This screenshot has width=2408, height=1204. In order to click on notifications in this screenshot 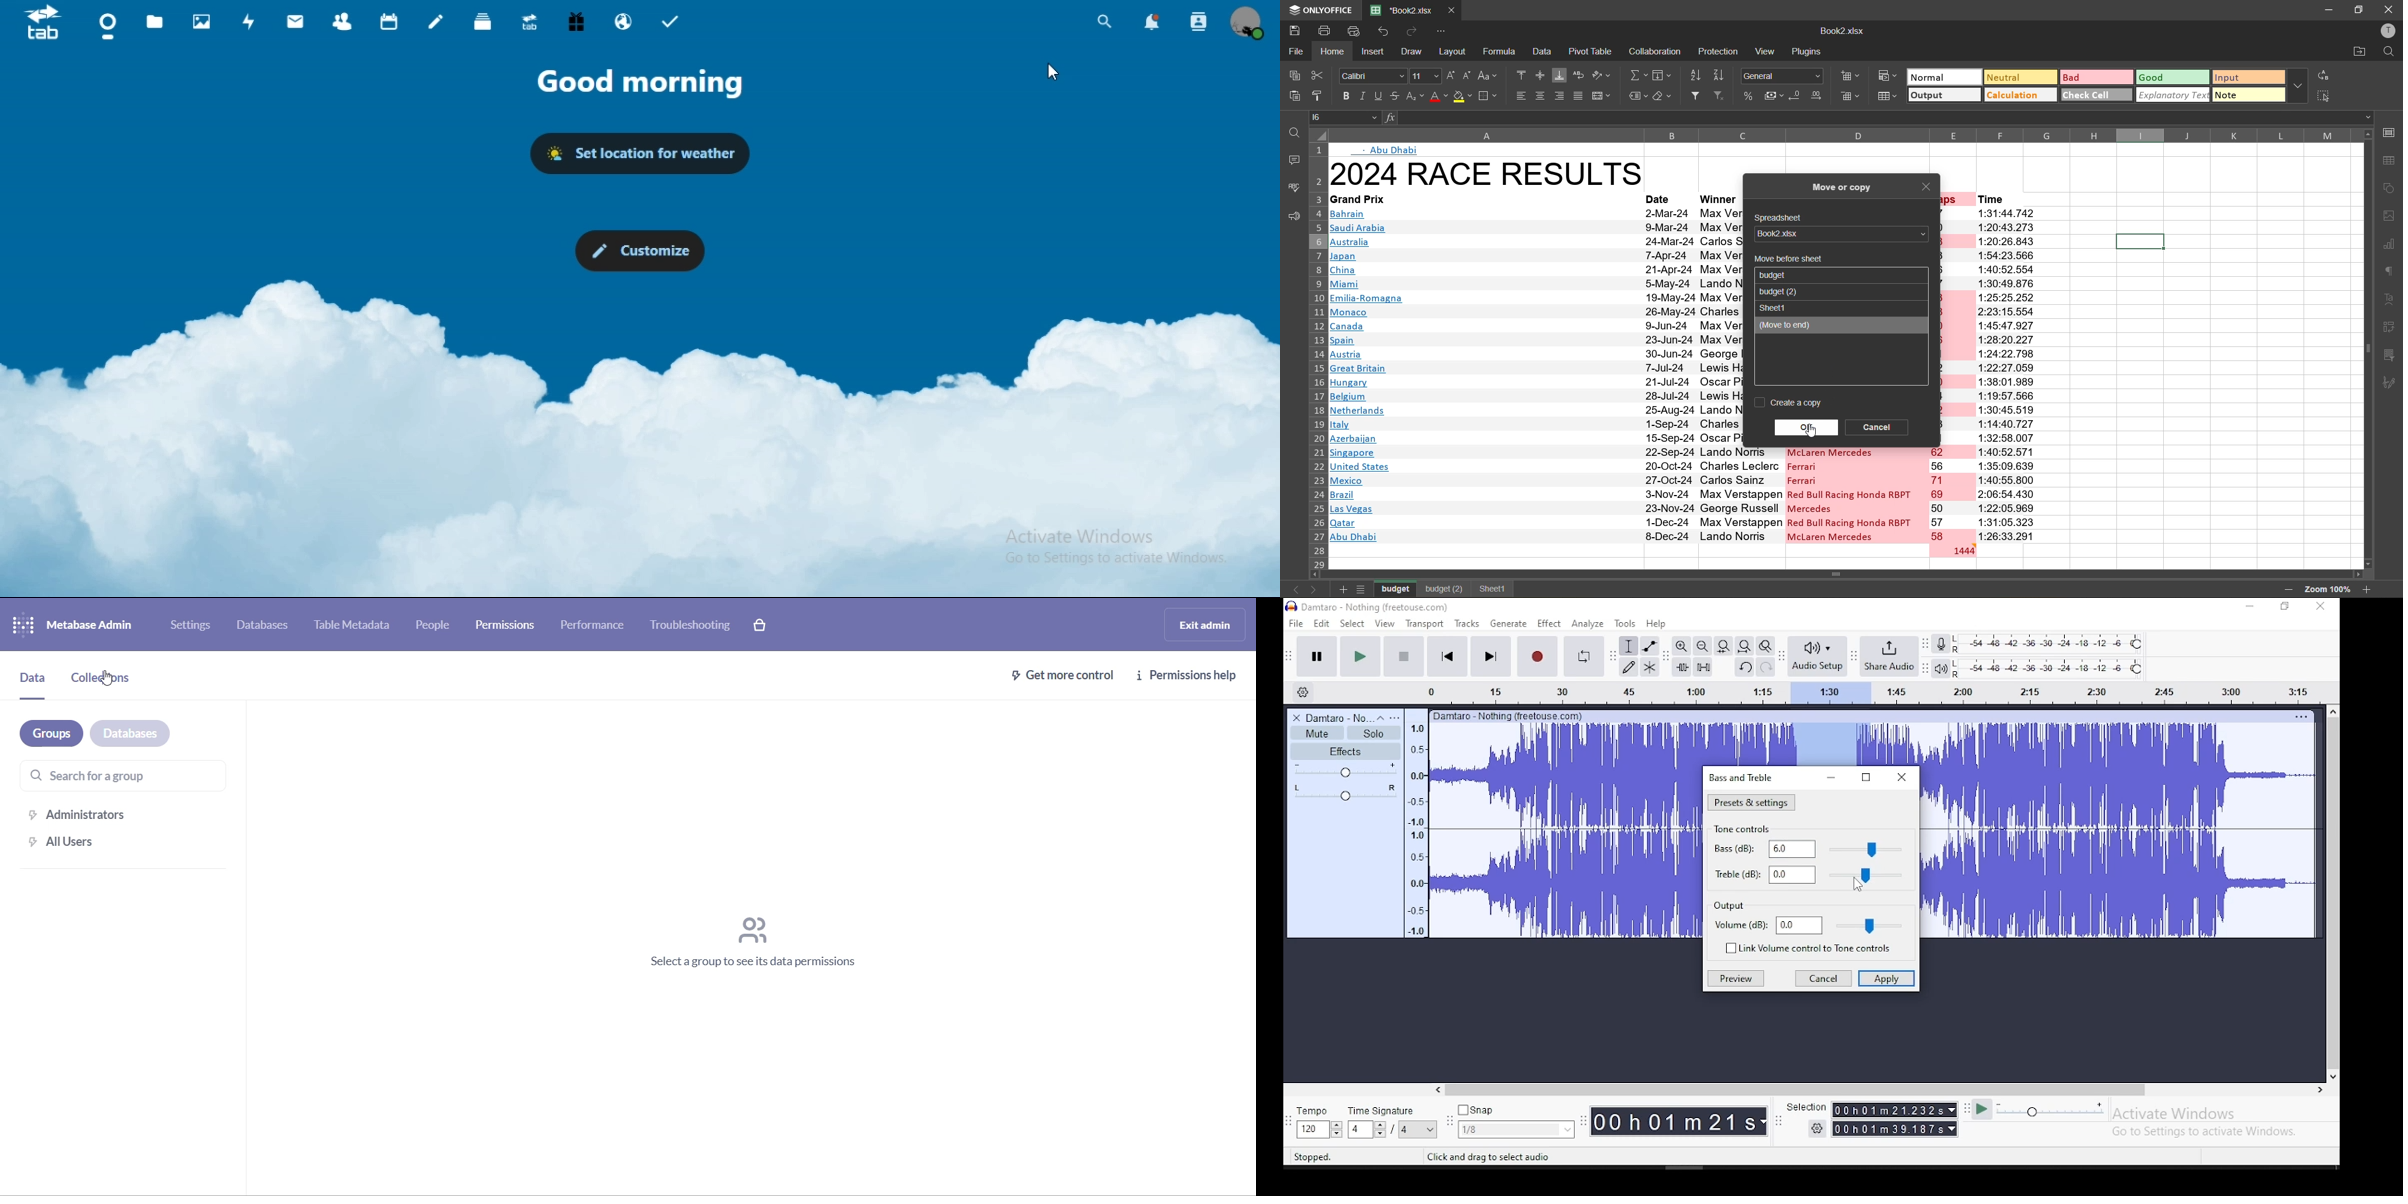, I will do `click(1149, 22)`.